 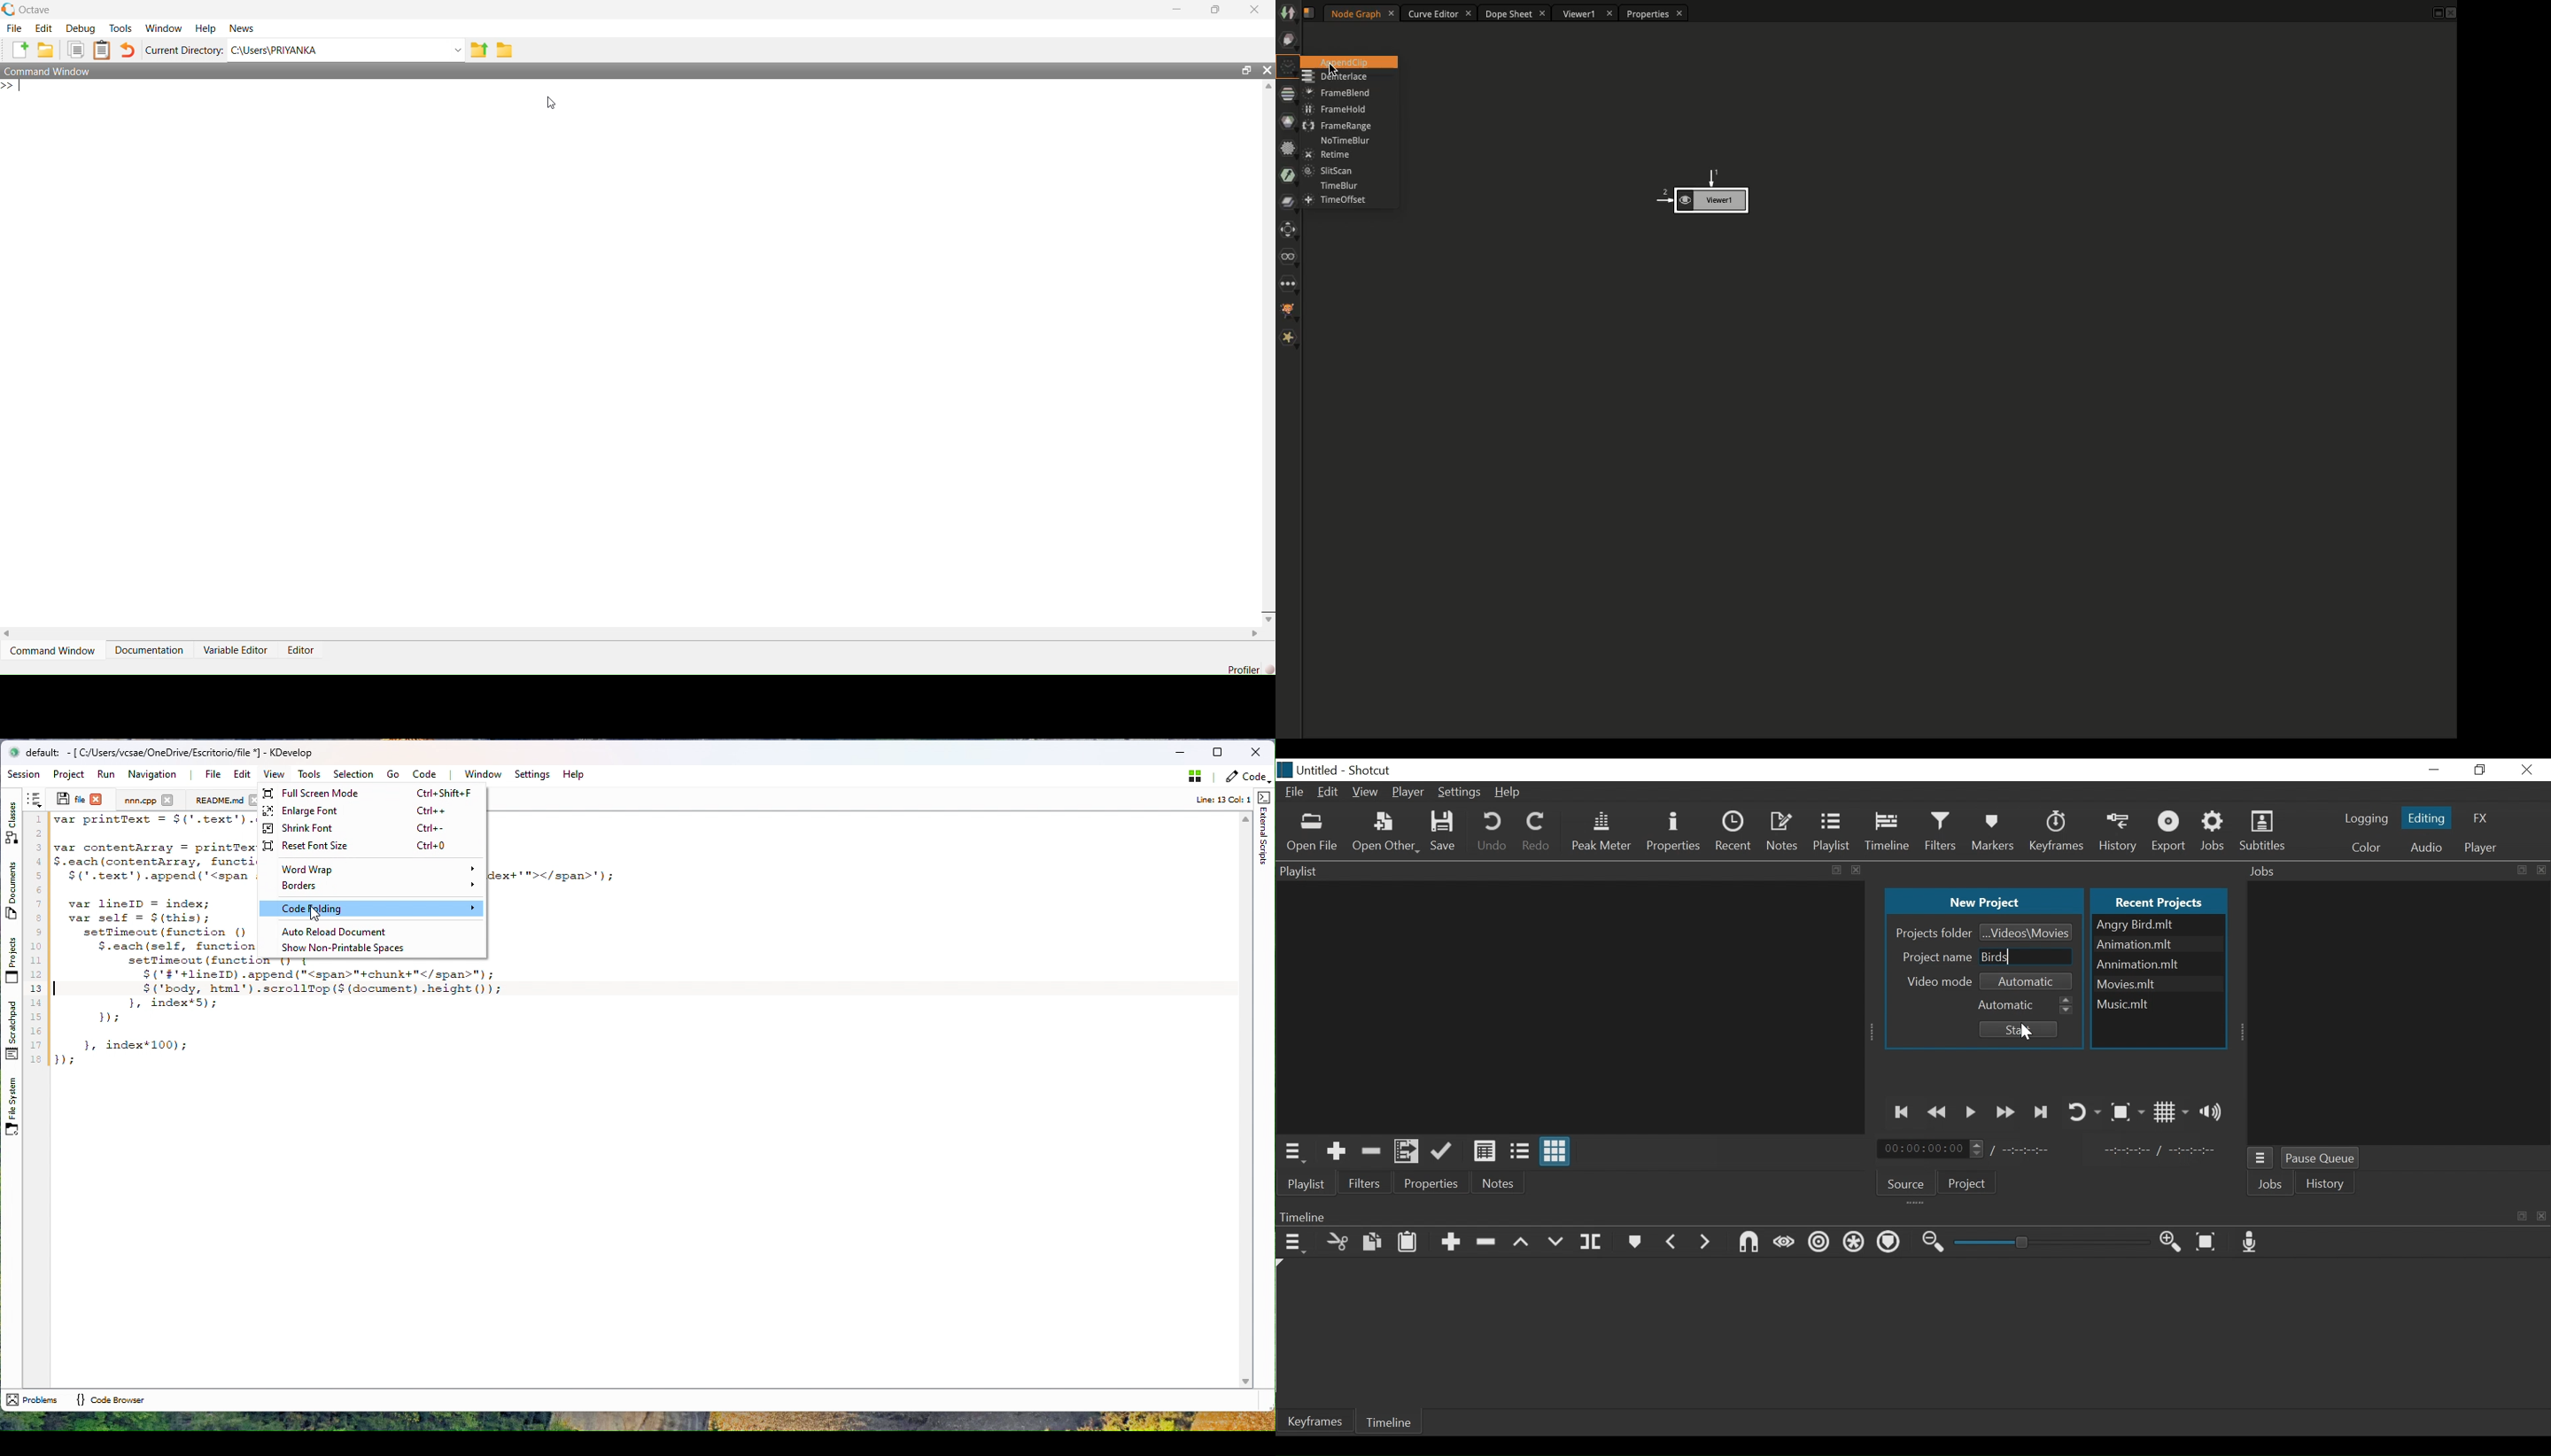 What do you see at coordinates (1444, 832) in the screenshot?
I see `Save` at bounding box center [1444, 832].